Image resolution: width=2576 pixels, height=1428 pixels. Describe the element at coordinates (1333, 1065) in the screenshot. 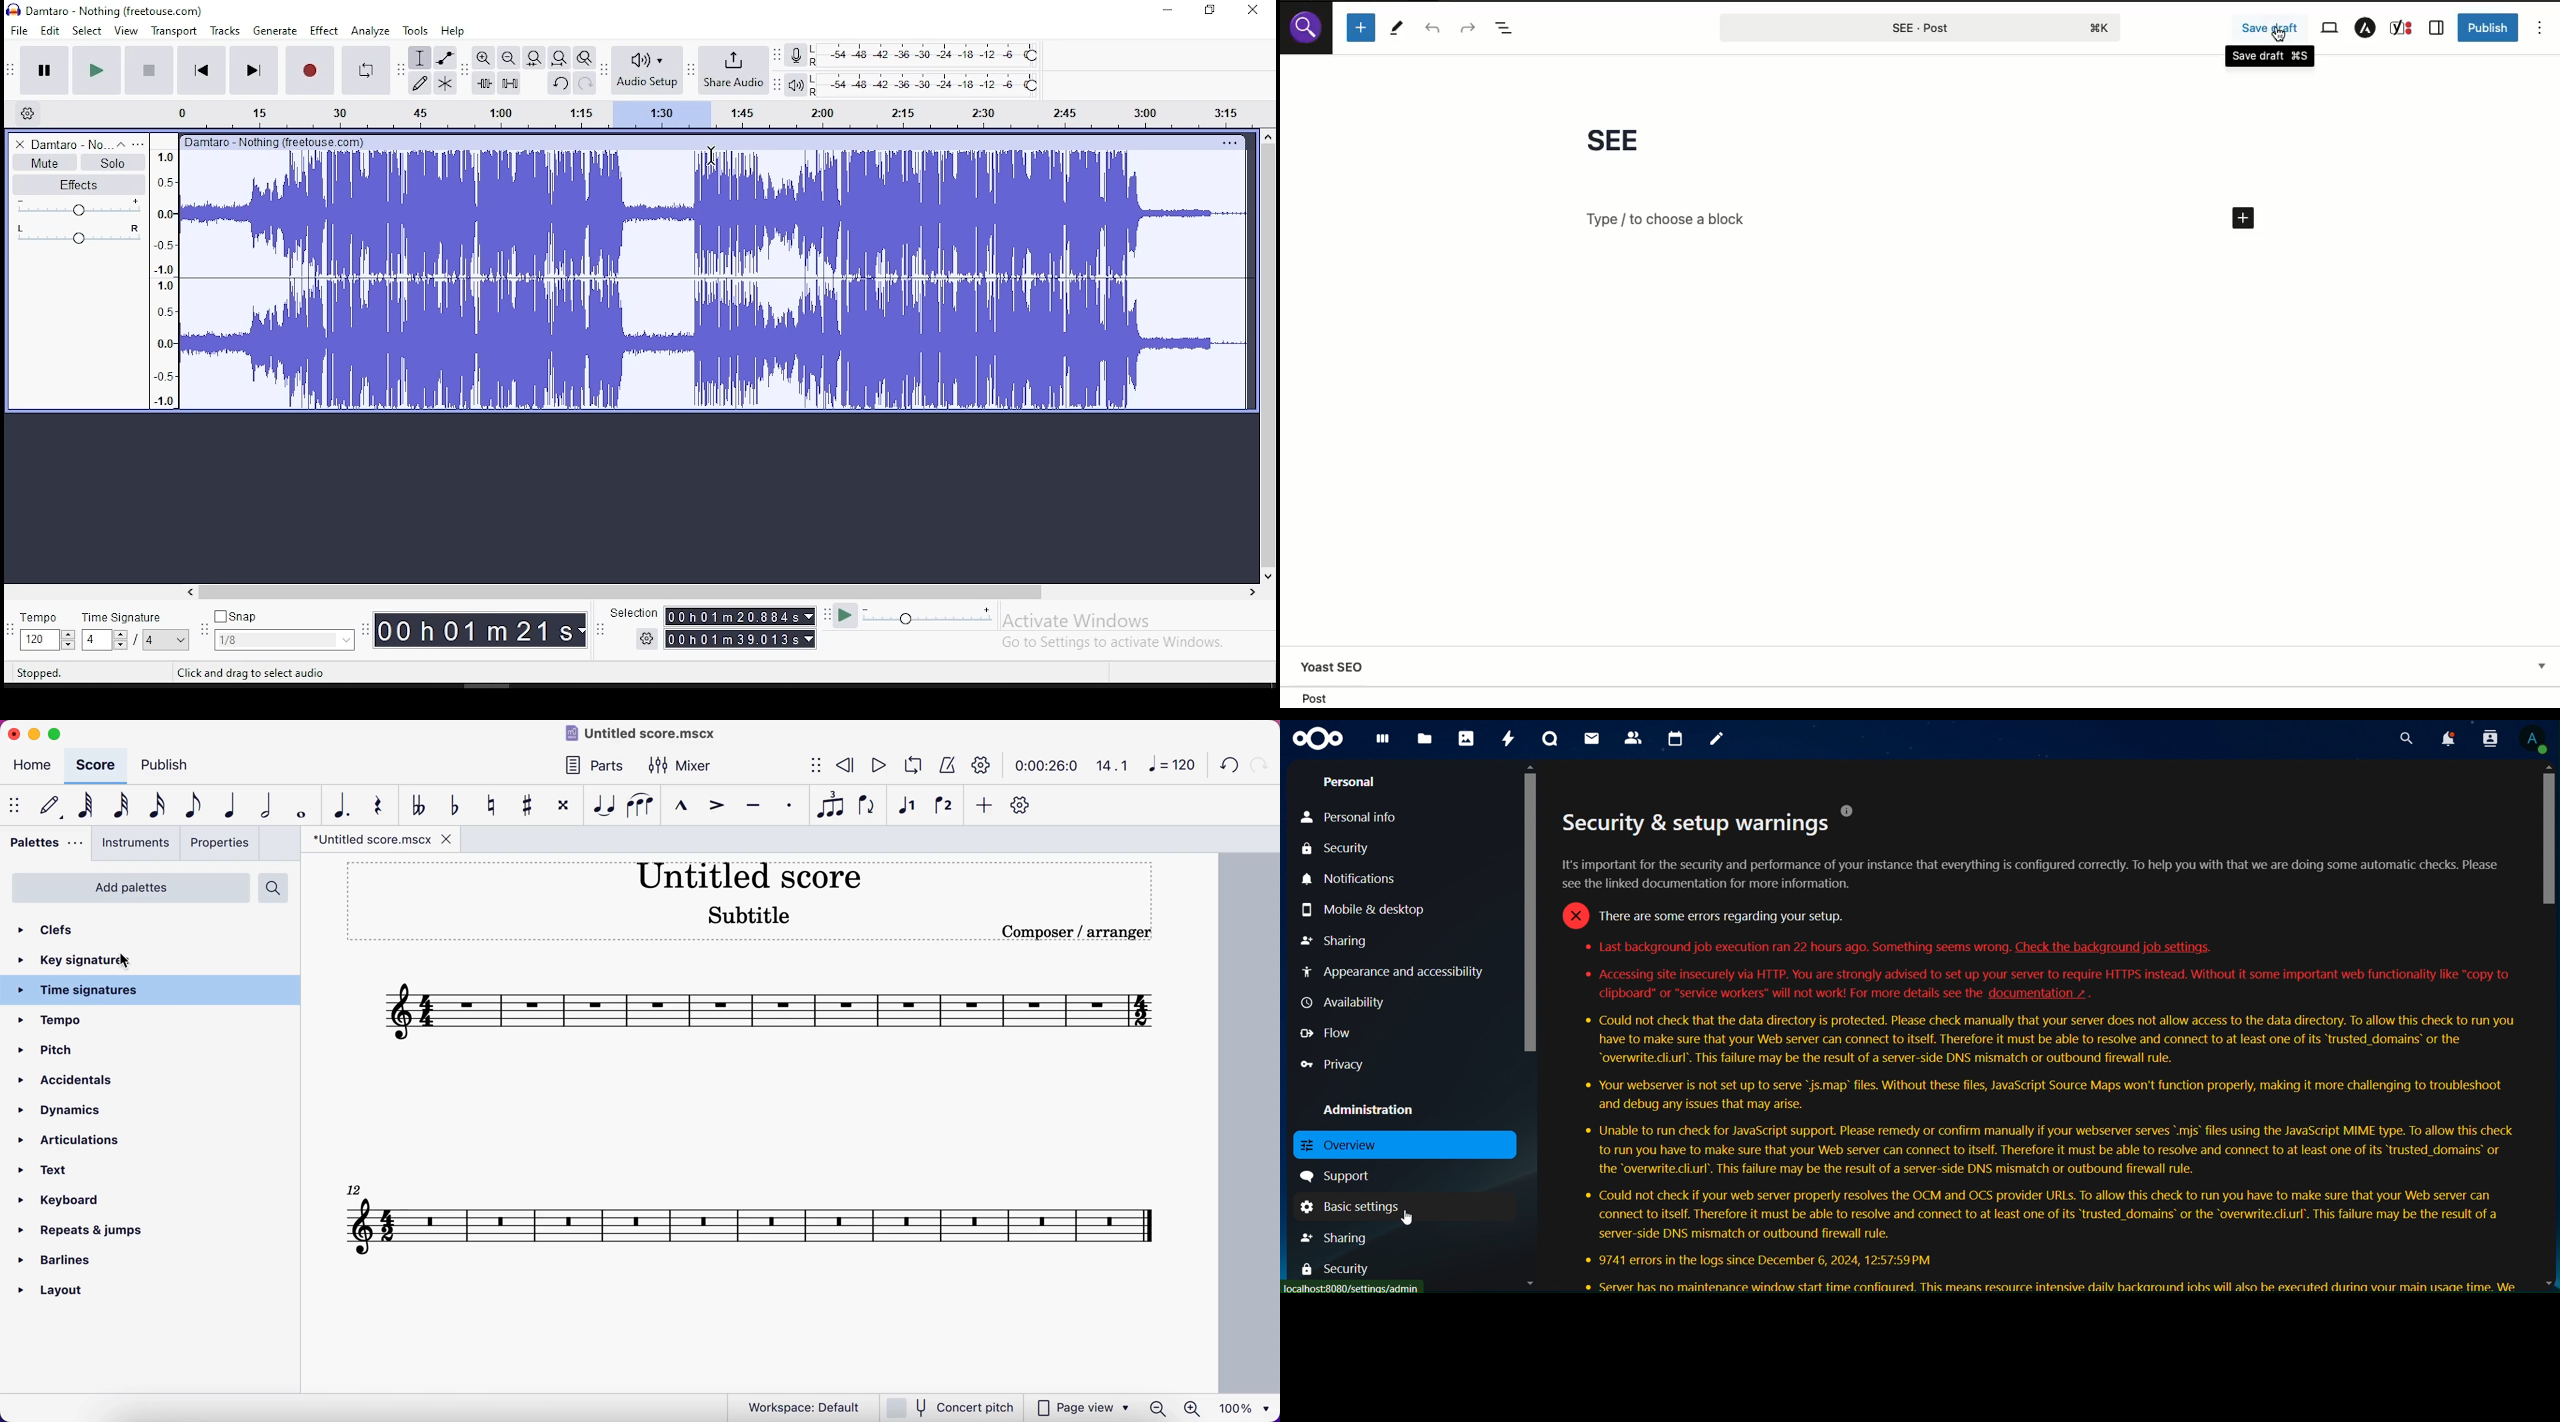

I see `privacy` at that location.